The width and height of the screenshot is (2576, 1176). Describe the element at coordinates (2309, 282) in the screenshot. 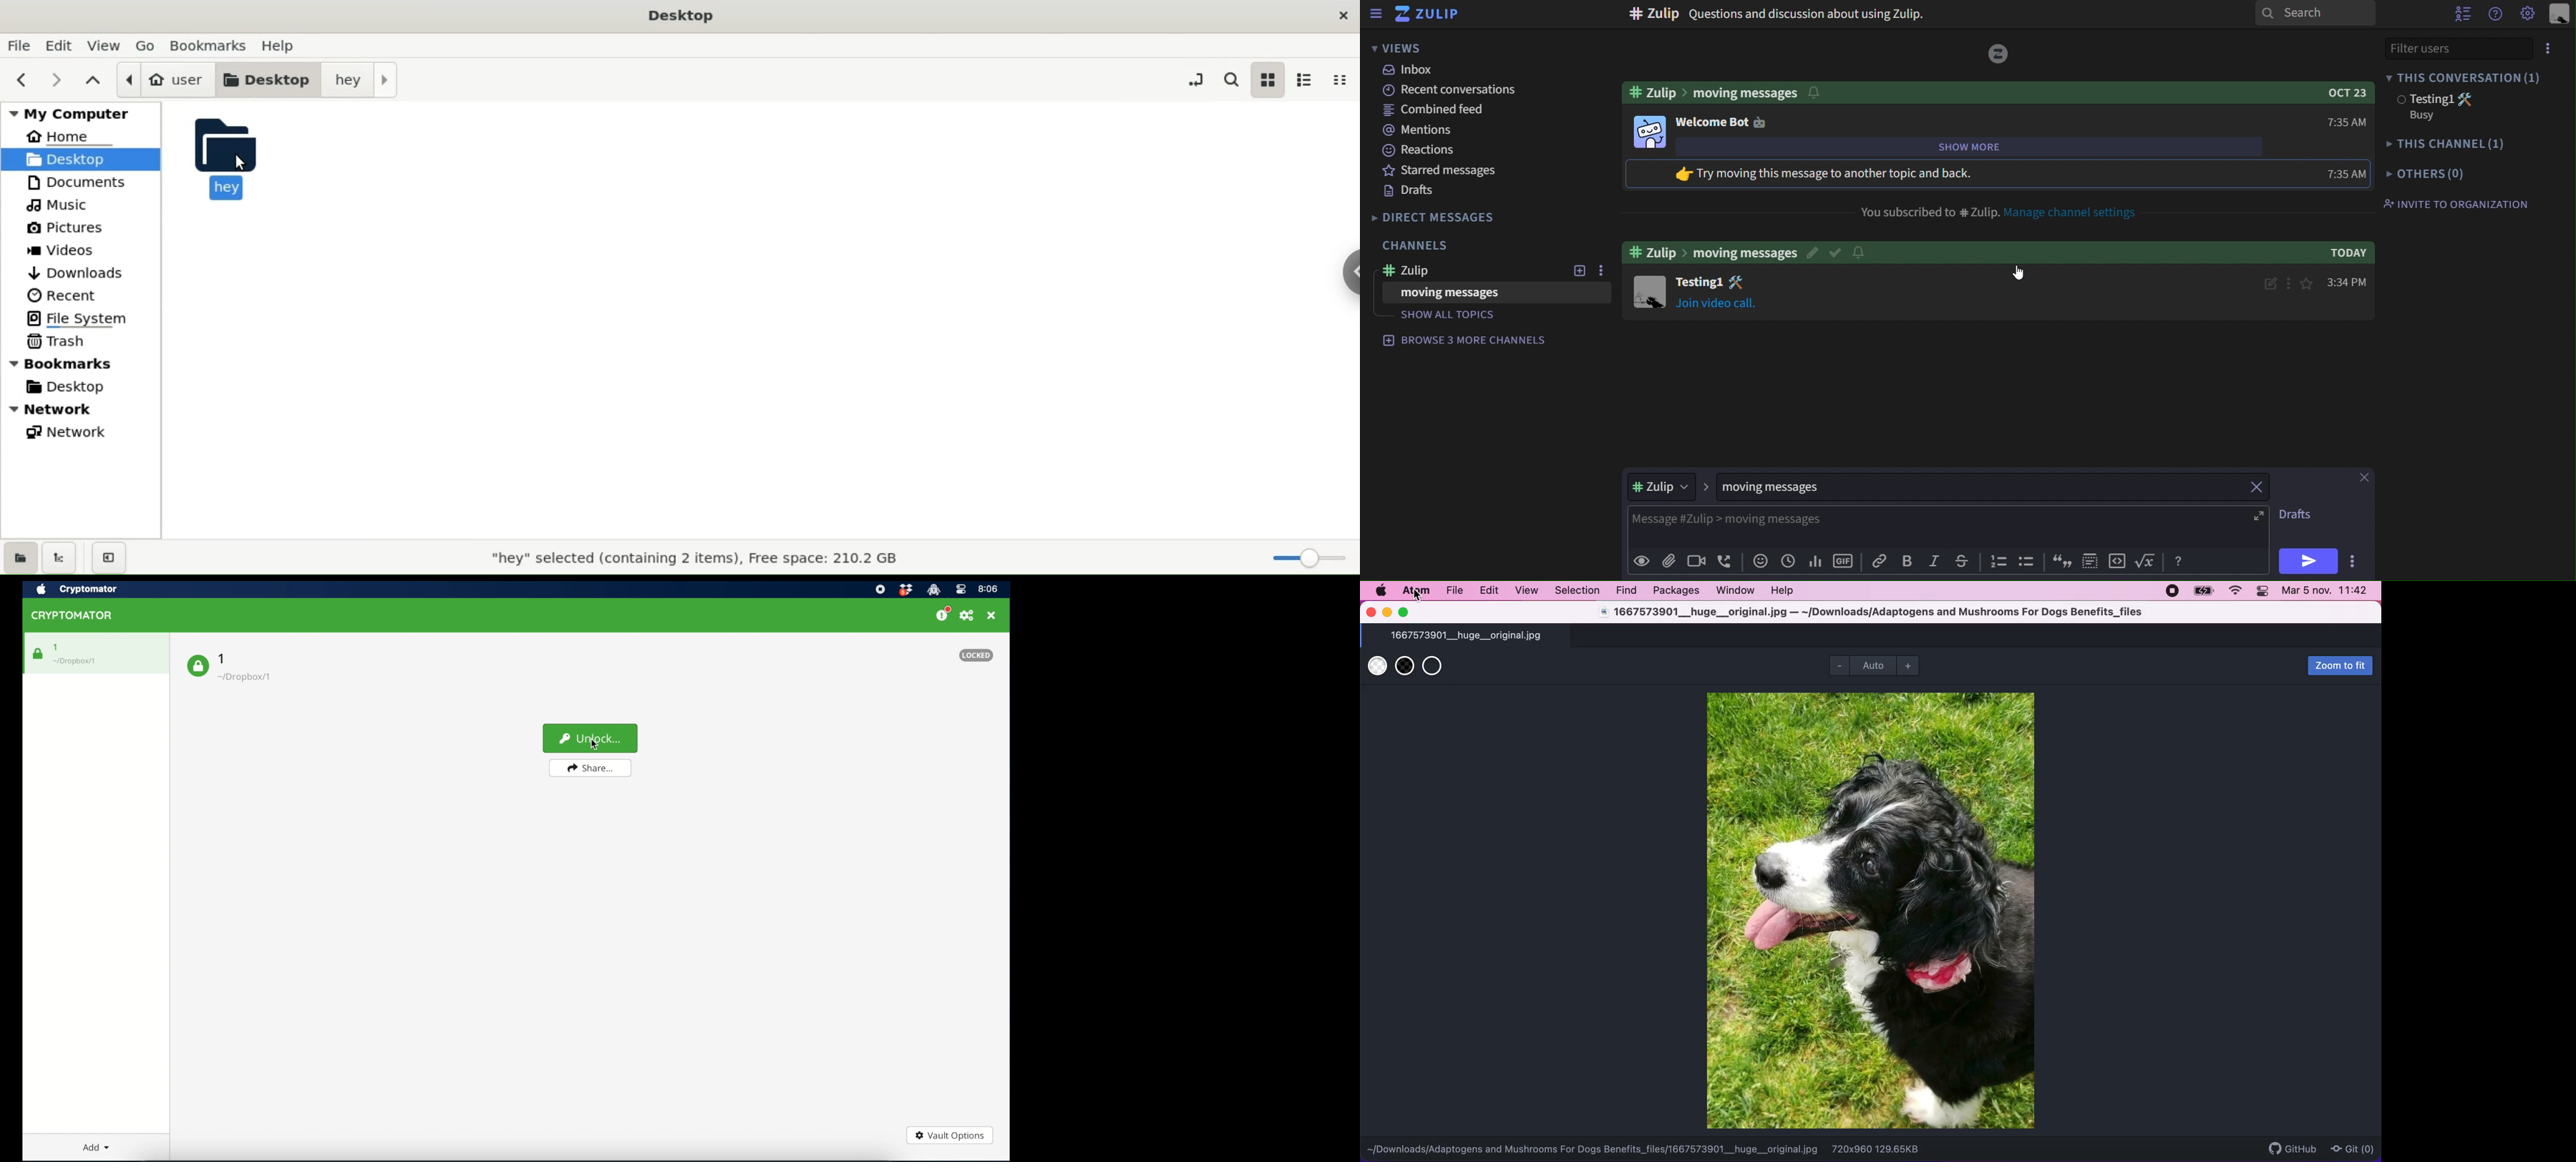

I see `starred` at that location.